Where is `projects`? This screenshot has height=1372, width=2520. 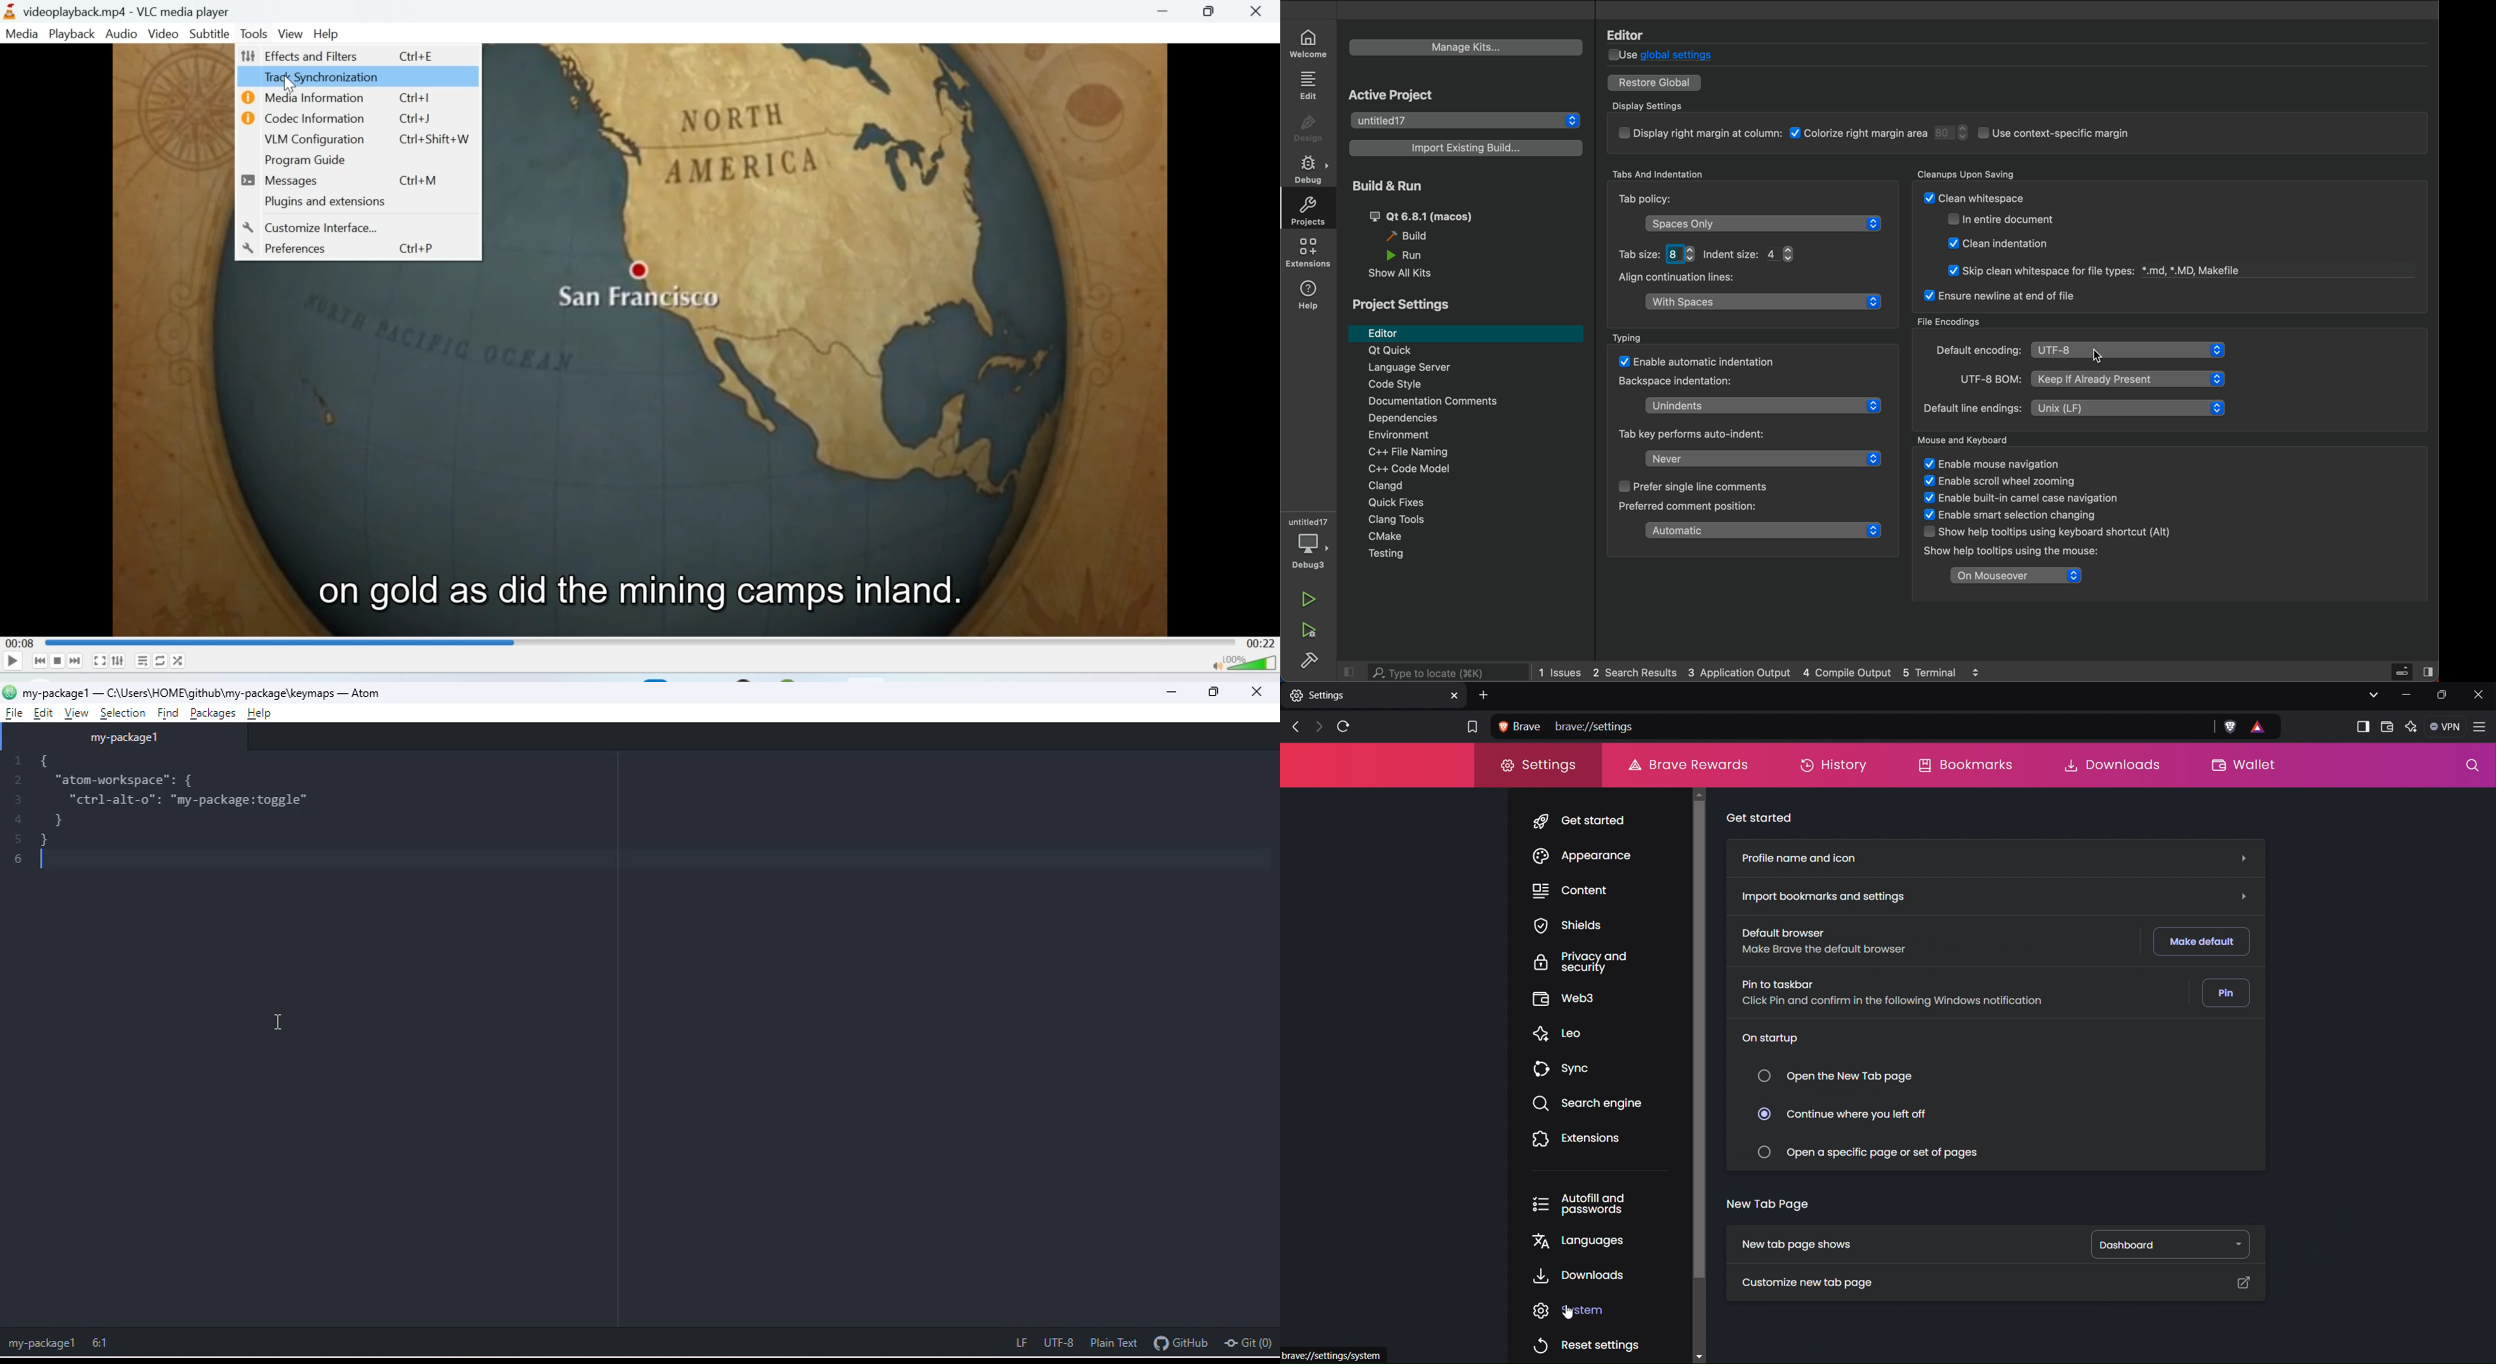
projects is located at coordinates (1466, 121).